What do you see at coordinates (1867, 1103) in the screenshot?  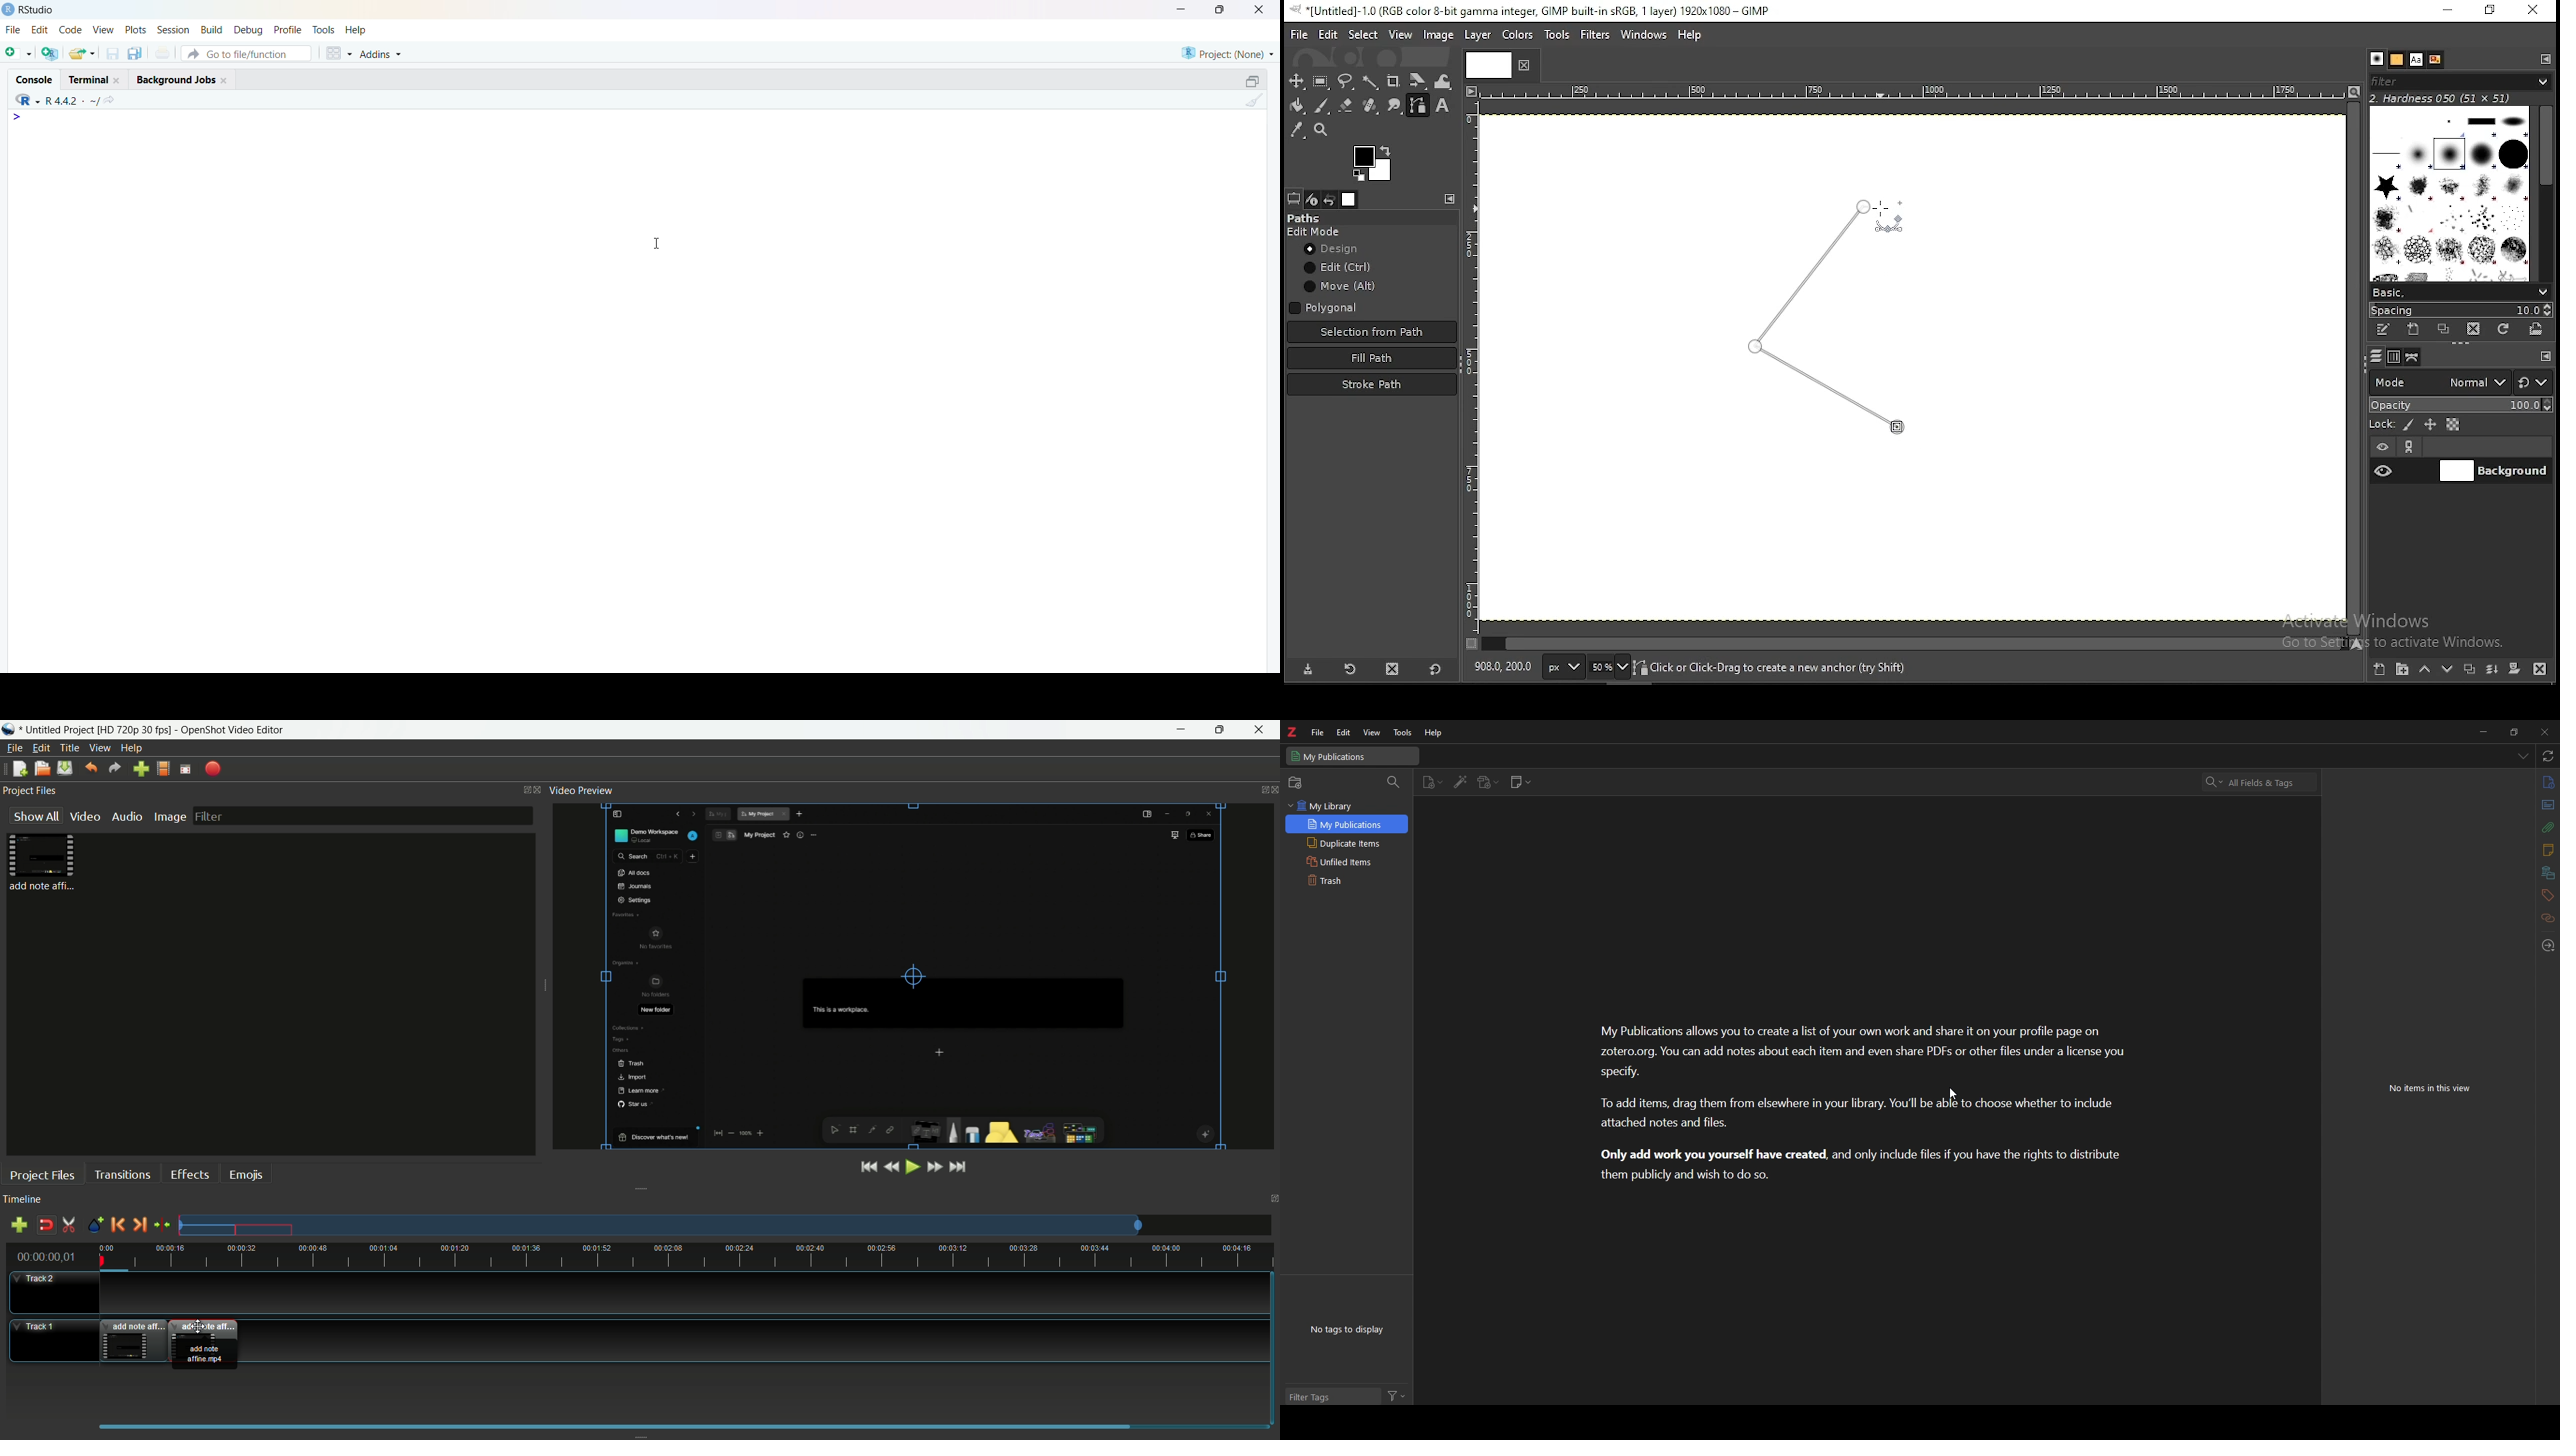 I see `My Publications allows you to create a list of your own work and share it on your profile page on
zotero.org. You can add notes about each item and even share PDFs or other files under a license you
specify.

To add items, drag them from elsewhere in your library. You'll be able to choose whether to include
attached notes and files.

Only add work you yourself have created, and only include files if you have the rights to distribute
them publicly and wish to do so.` at bounding box center [1867, 1103].